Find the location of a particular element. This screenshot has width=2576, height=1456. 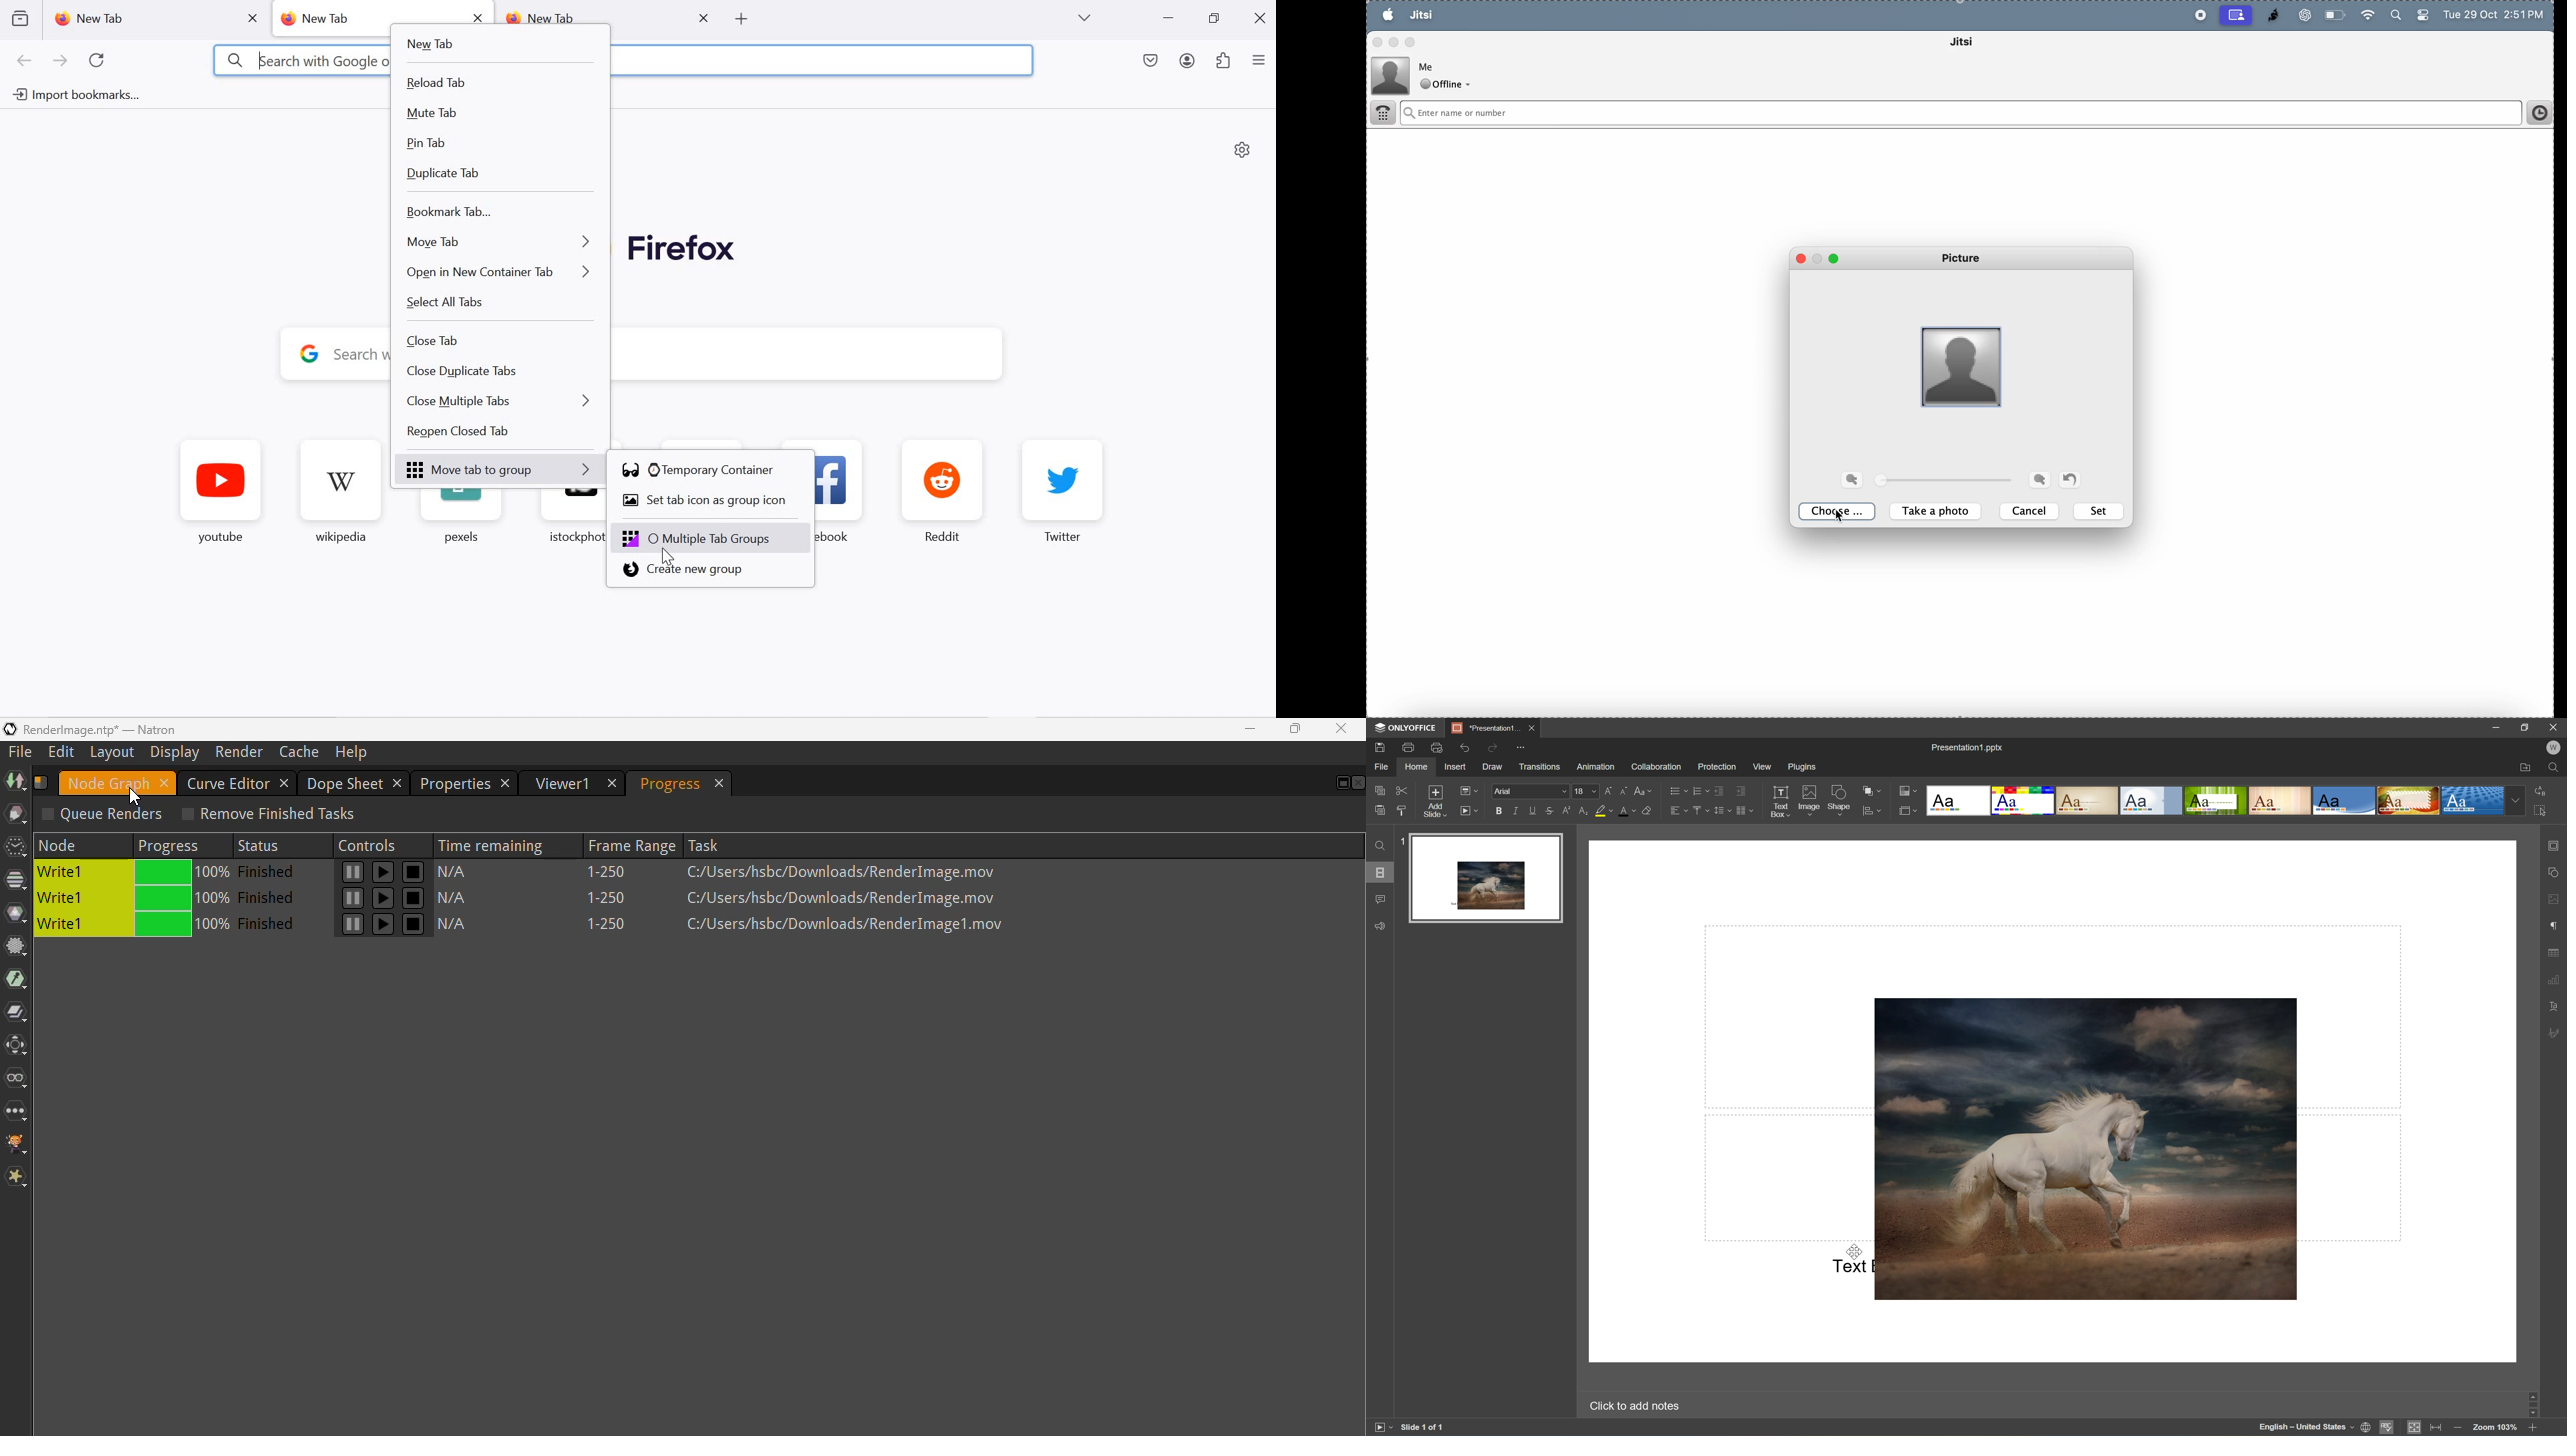

Bullets is located at coordinates (1677, 791).